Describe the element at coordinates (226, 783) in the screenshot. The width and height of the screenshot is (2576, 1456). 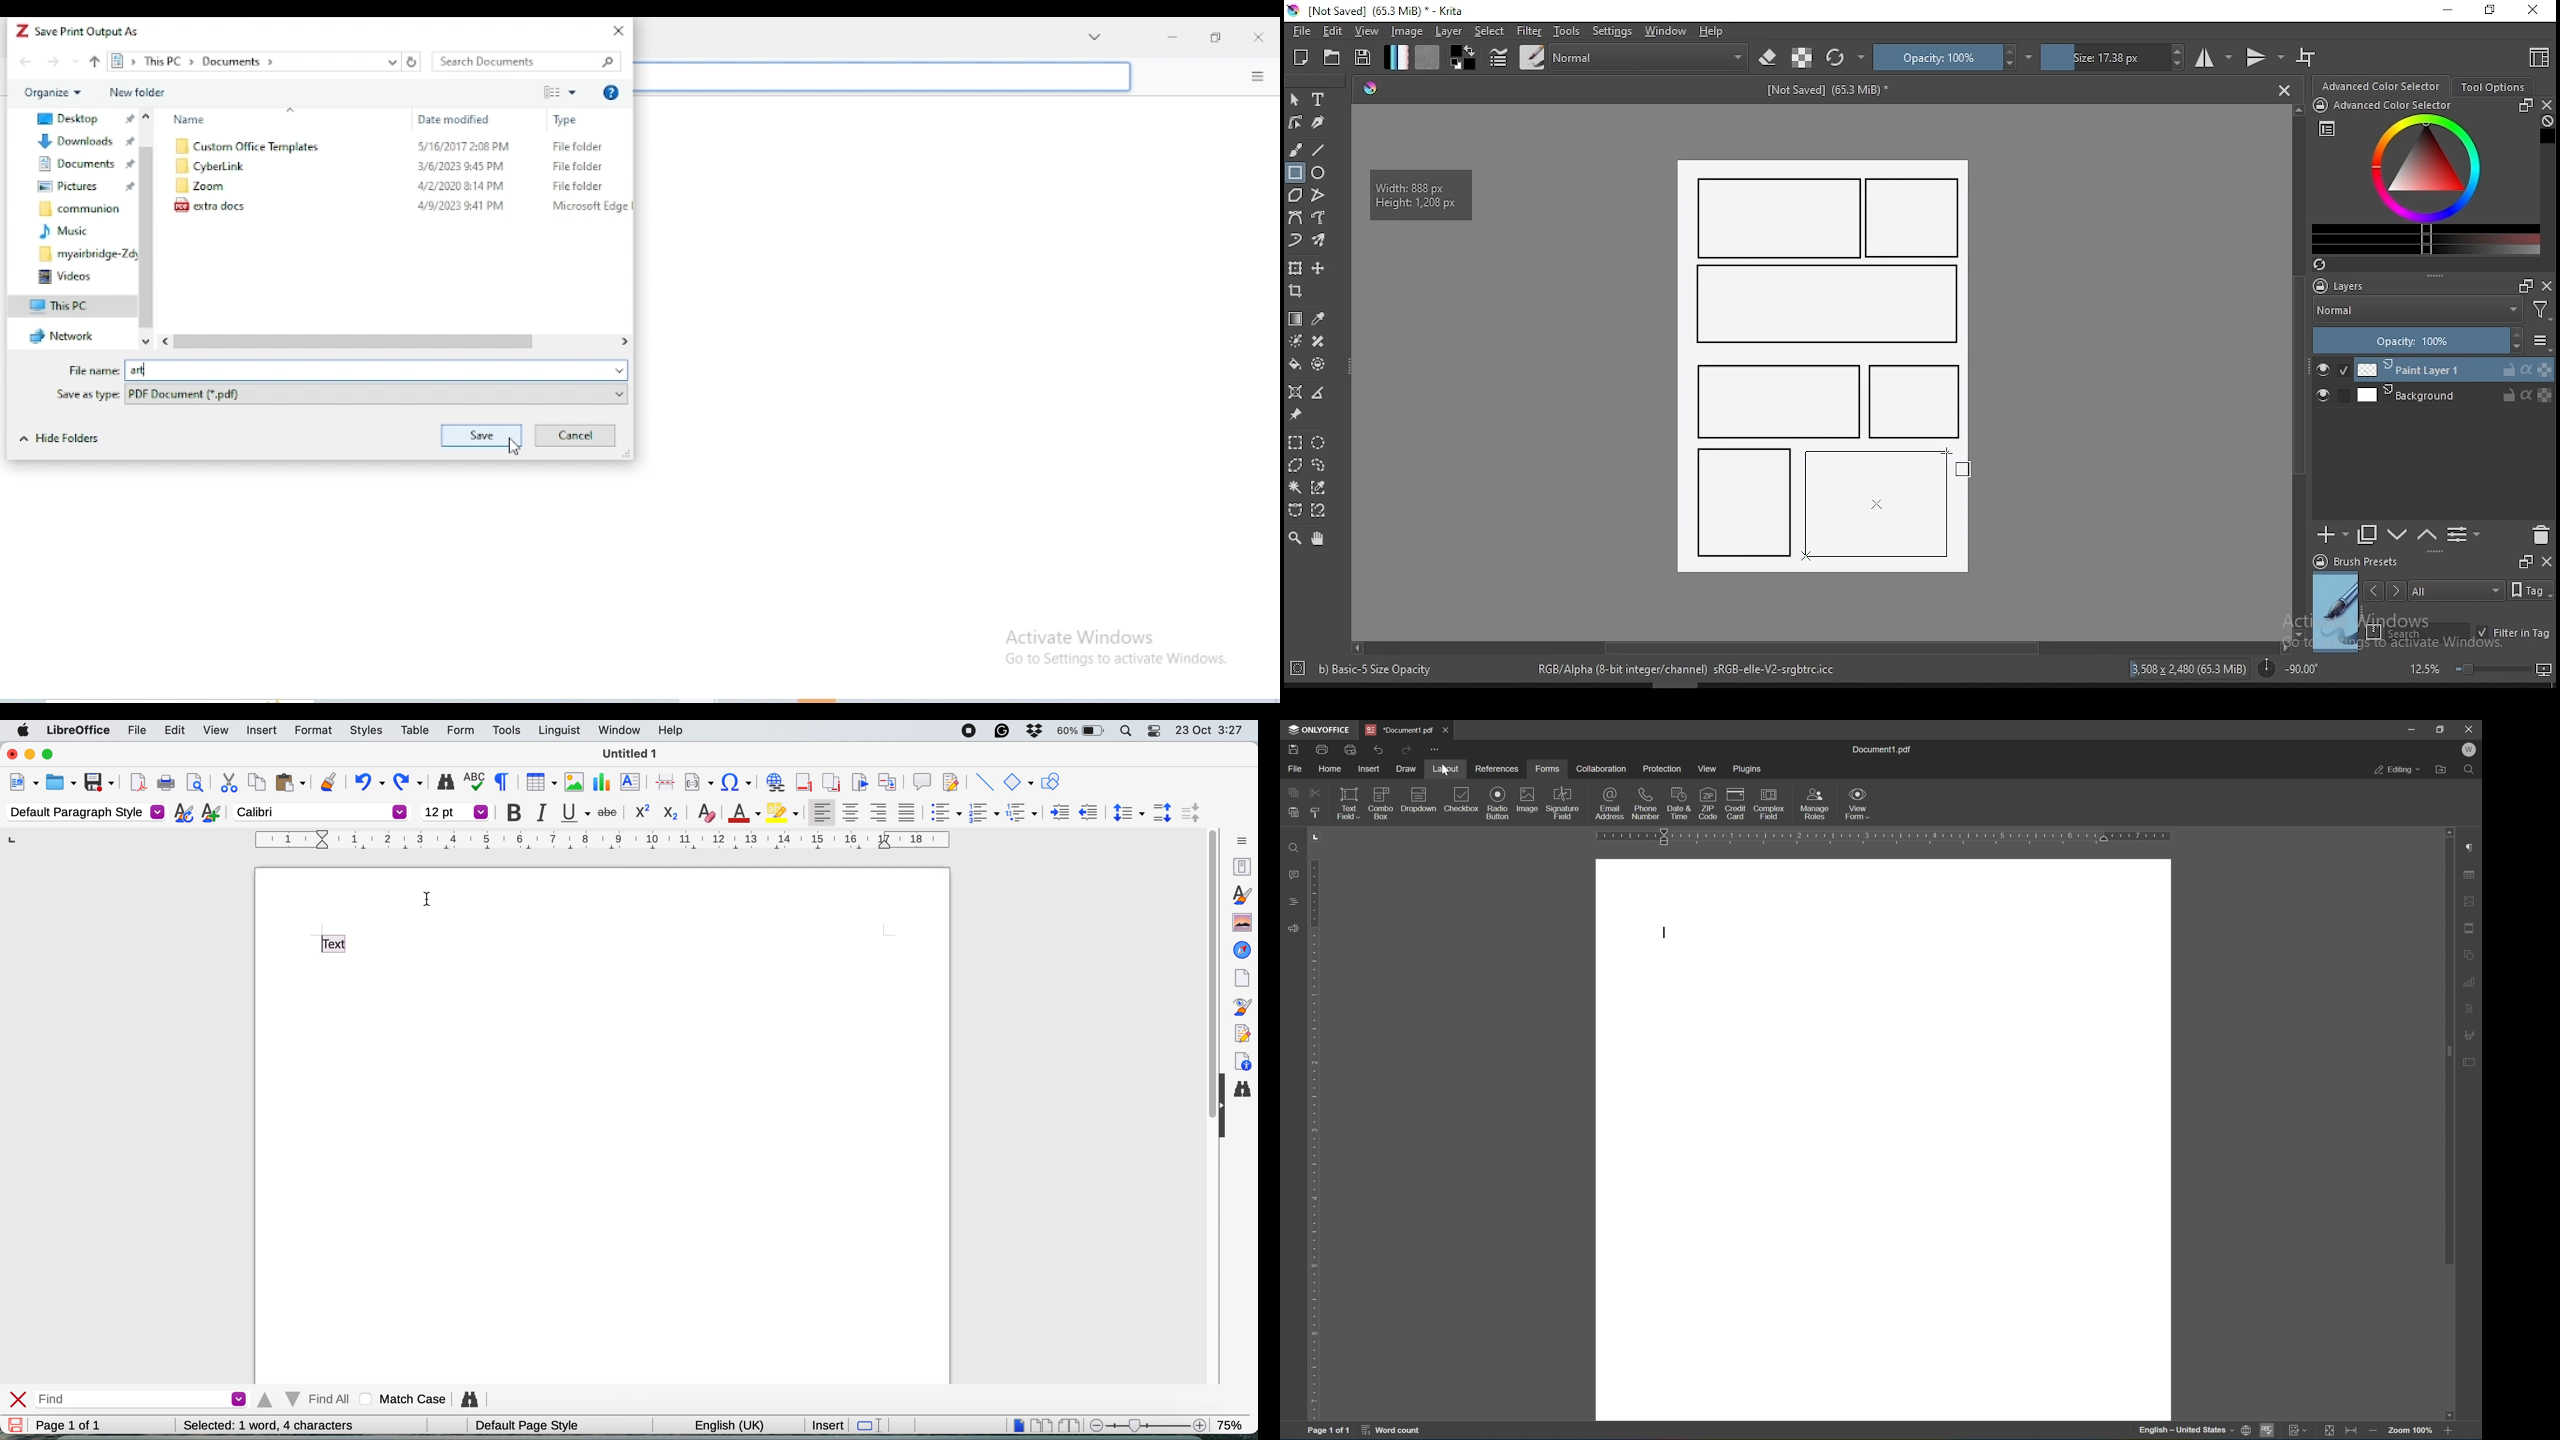
I see `cut` at that location.